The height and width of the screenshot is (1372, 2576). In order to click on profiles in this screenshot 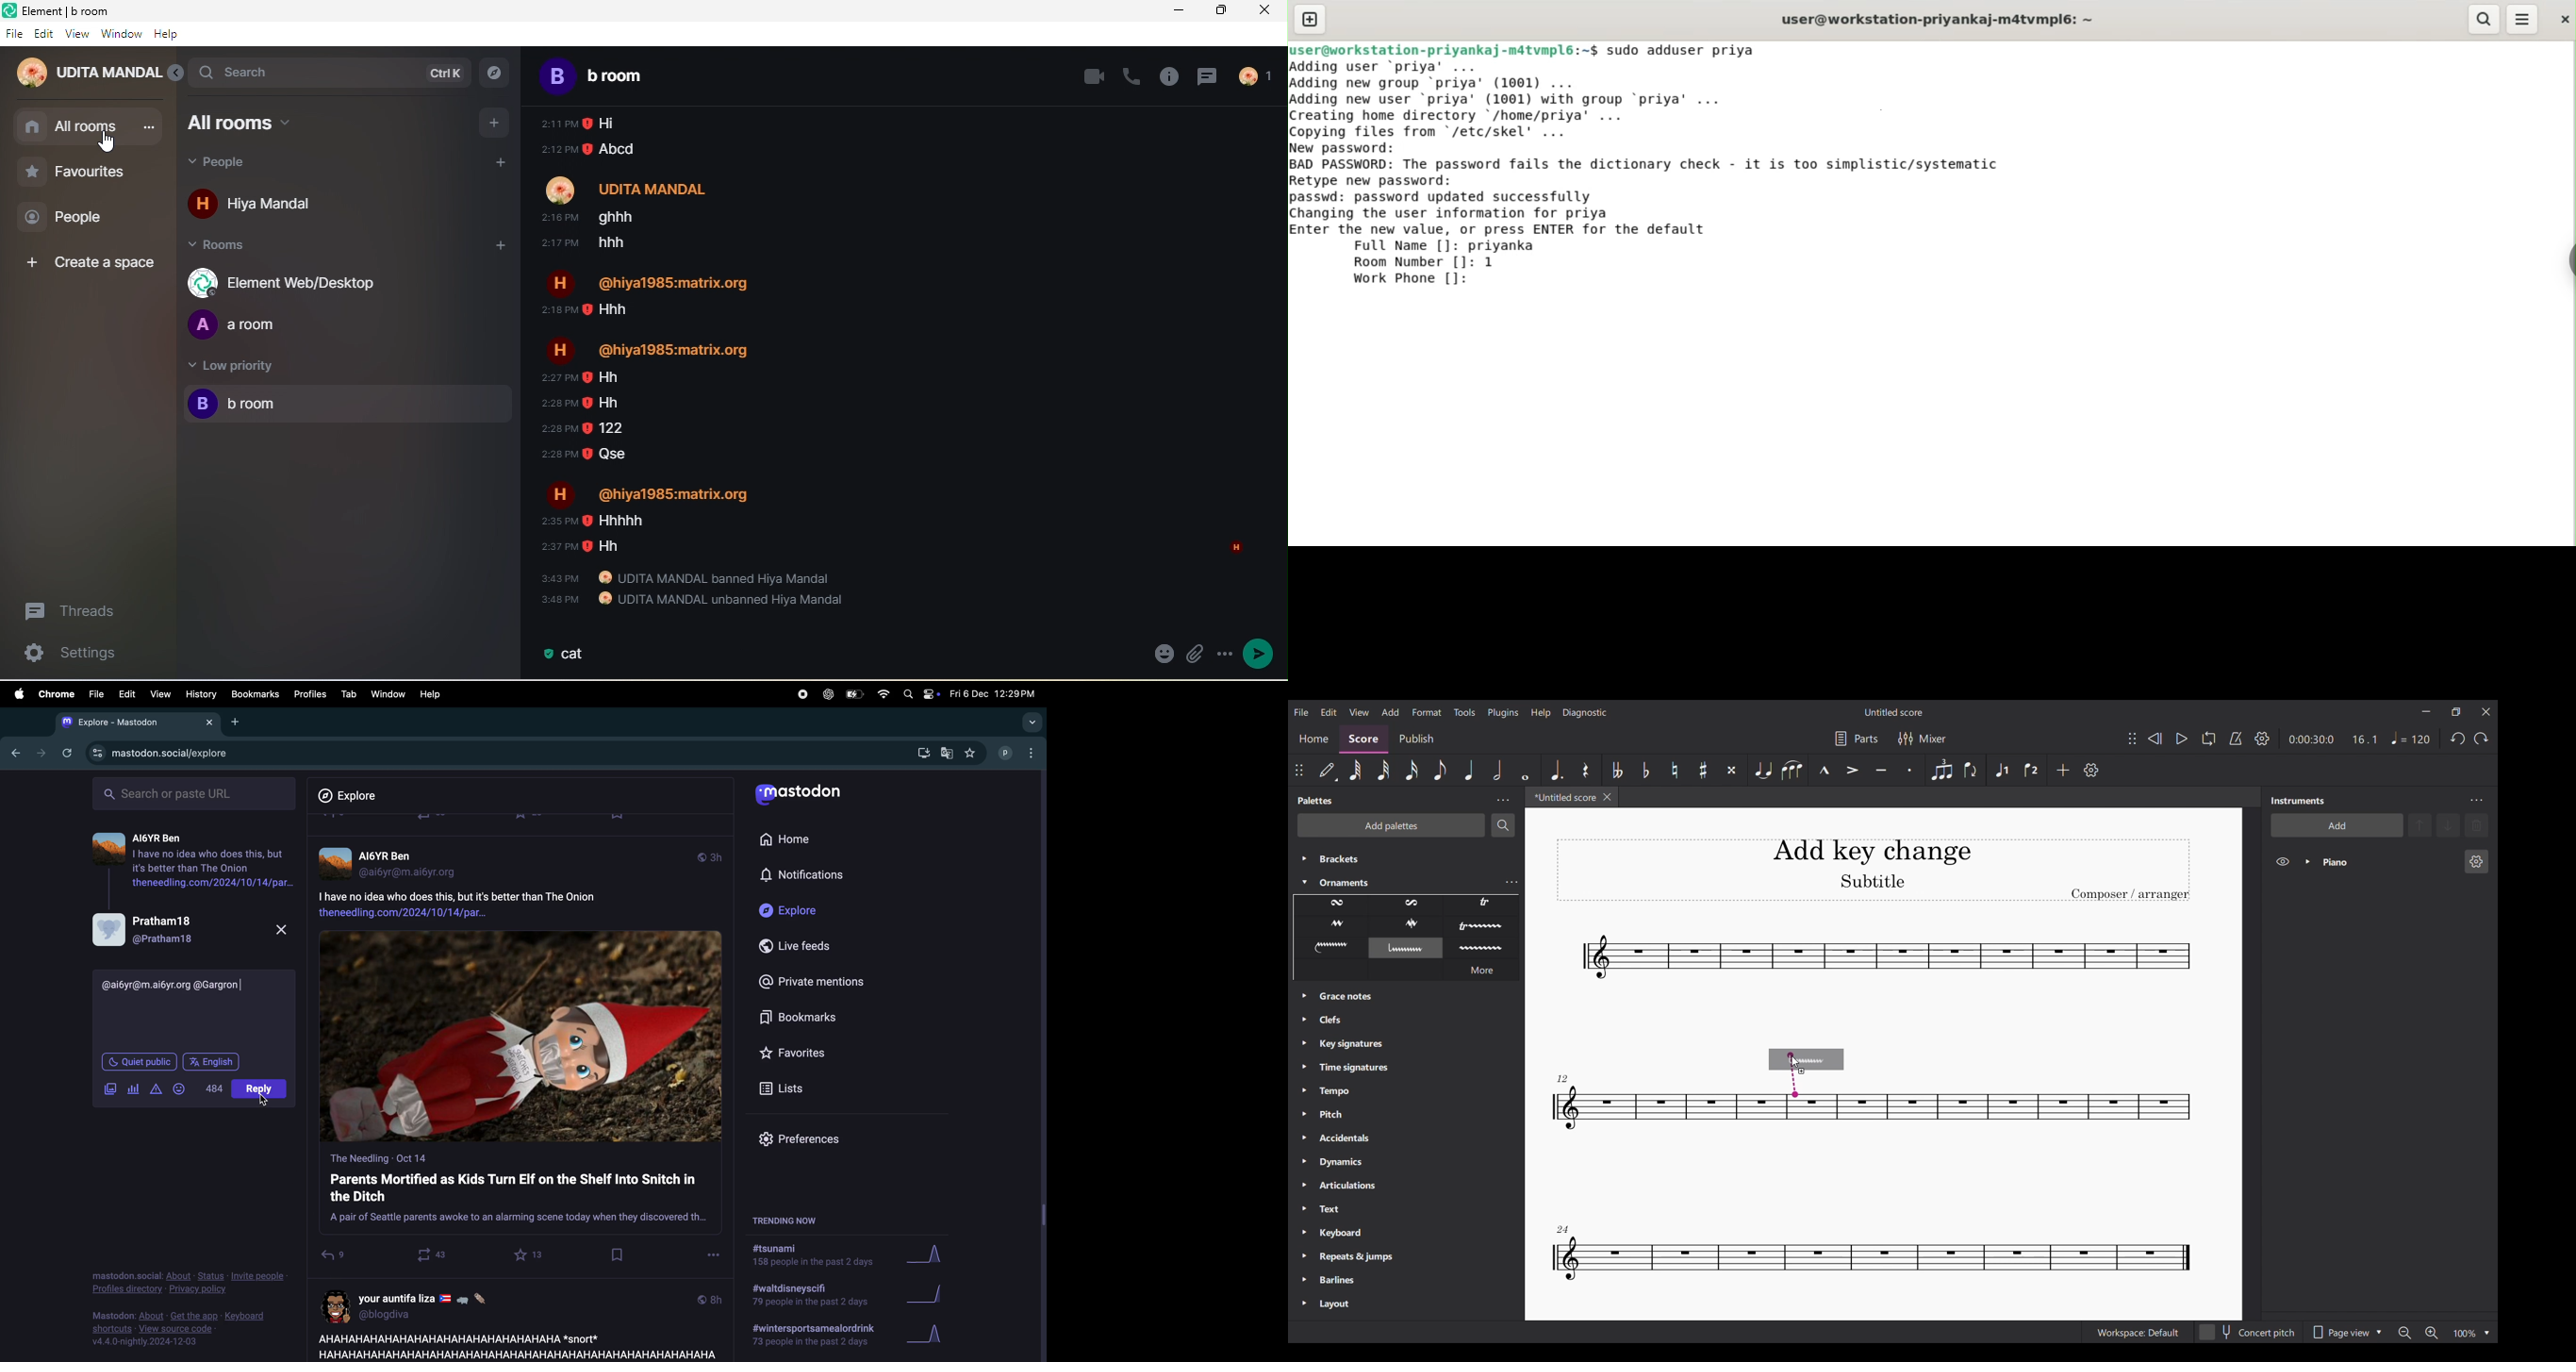, I will do `click(307, 694)`.